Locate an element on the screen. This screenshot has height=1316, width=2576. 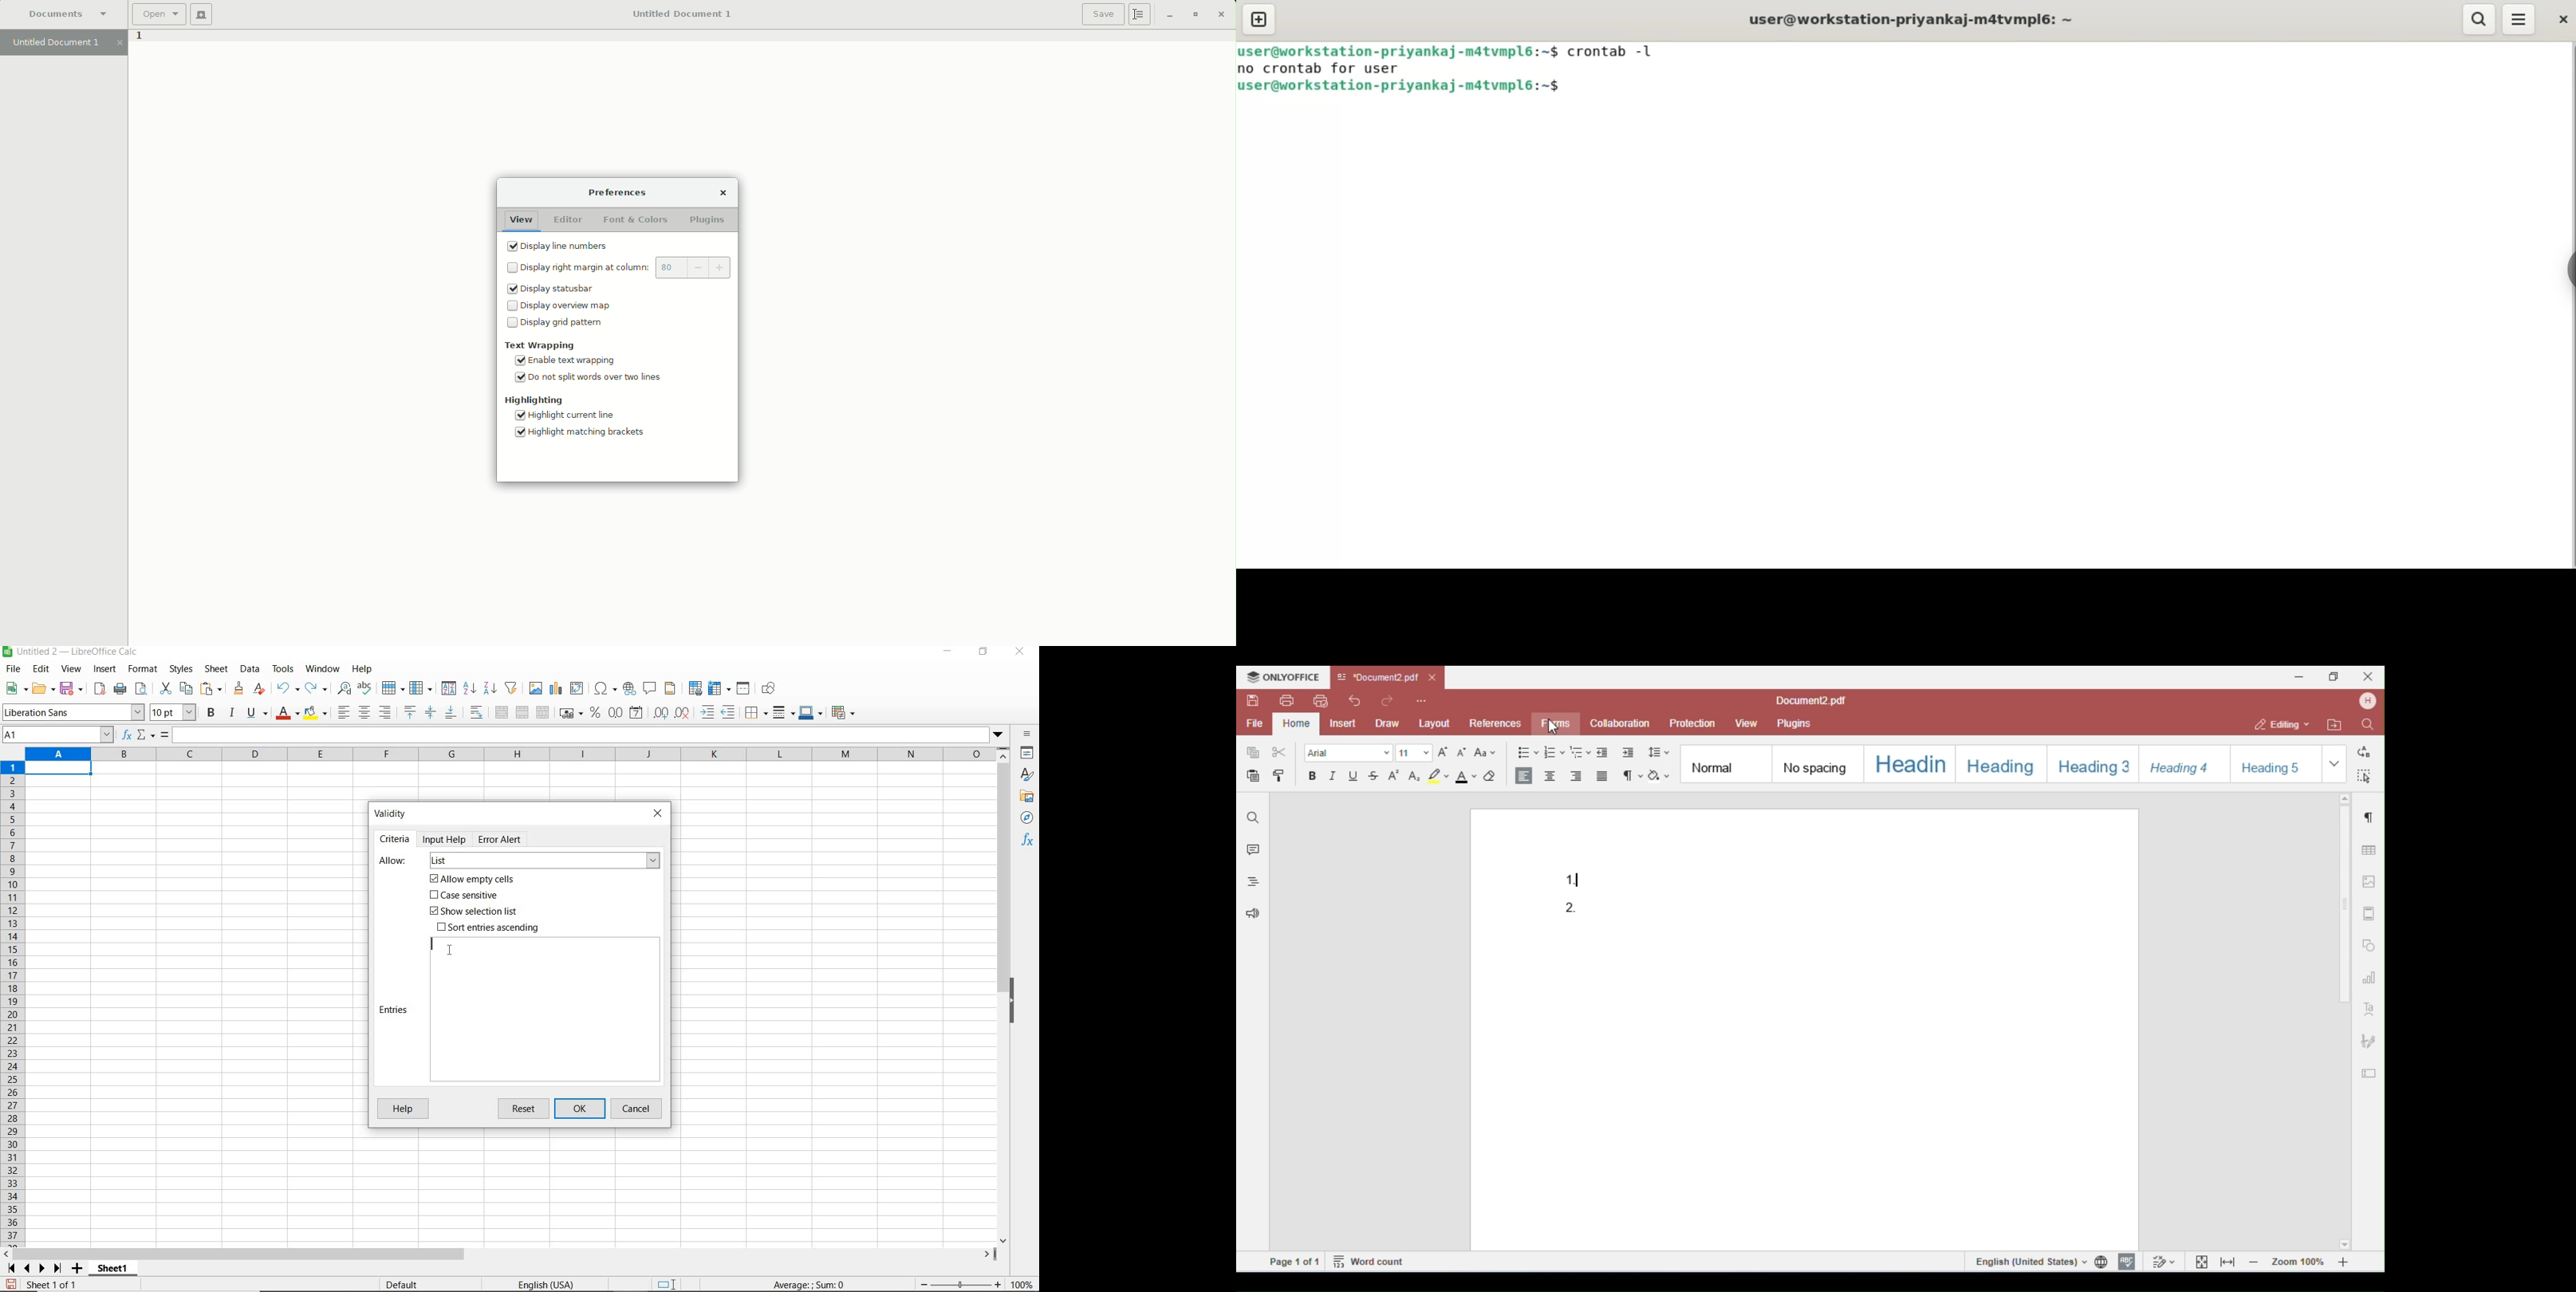
standard selection is located at coordinates (668, 1285).